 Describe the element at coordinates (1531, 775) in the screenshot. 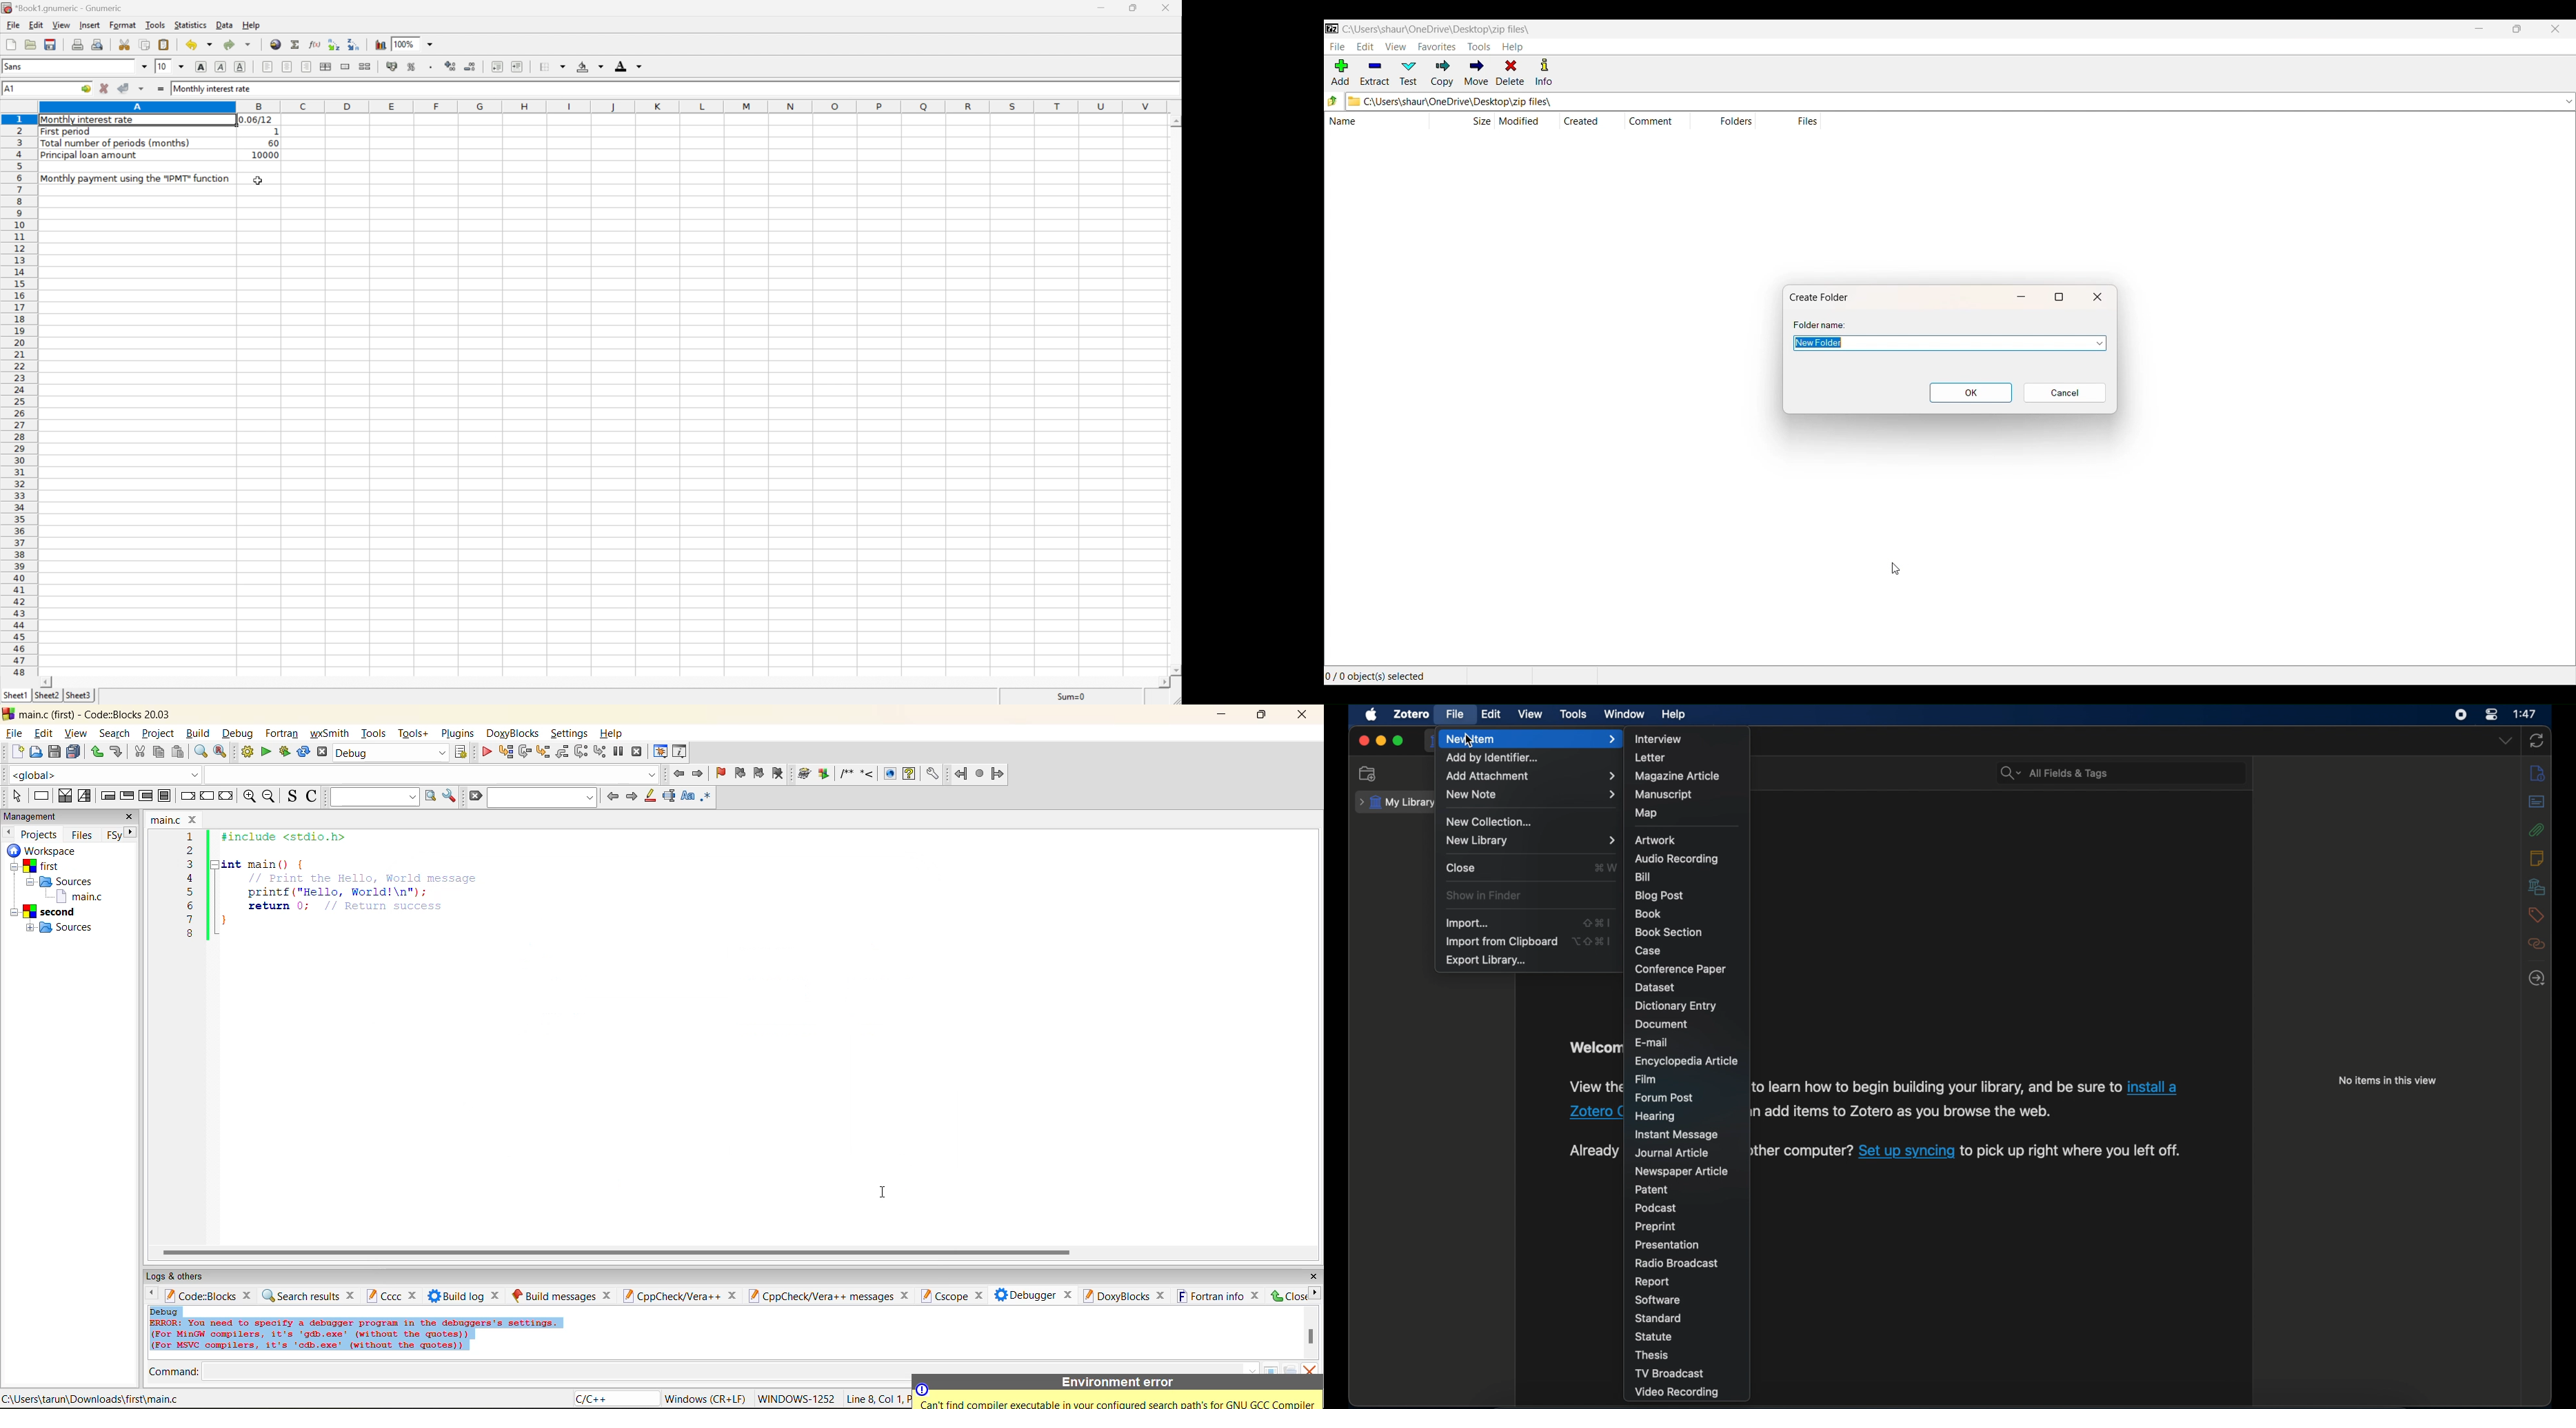

I see `add attachment` at that location.